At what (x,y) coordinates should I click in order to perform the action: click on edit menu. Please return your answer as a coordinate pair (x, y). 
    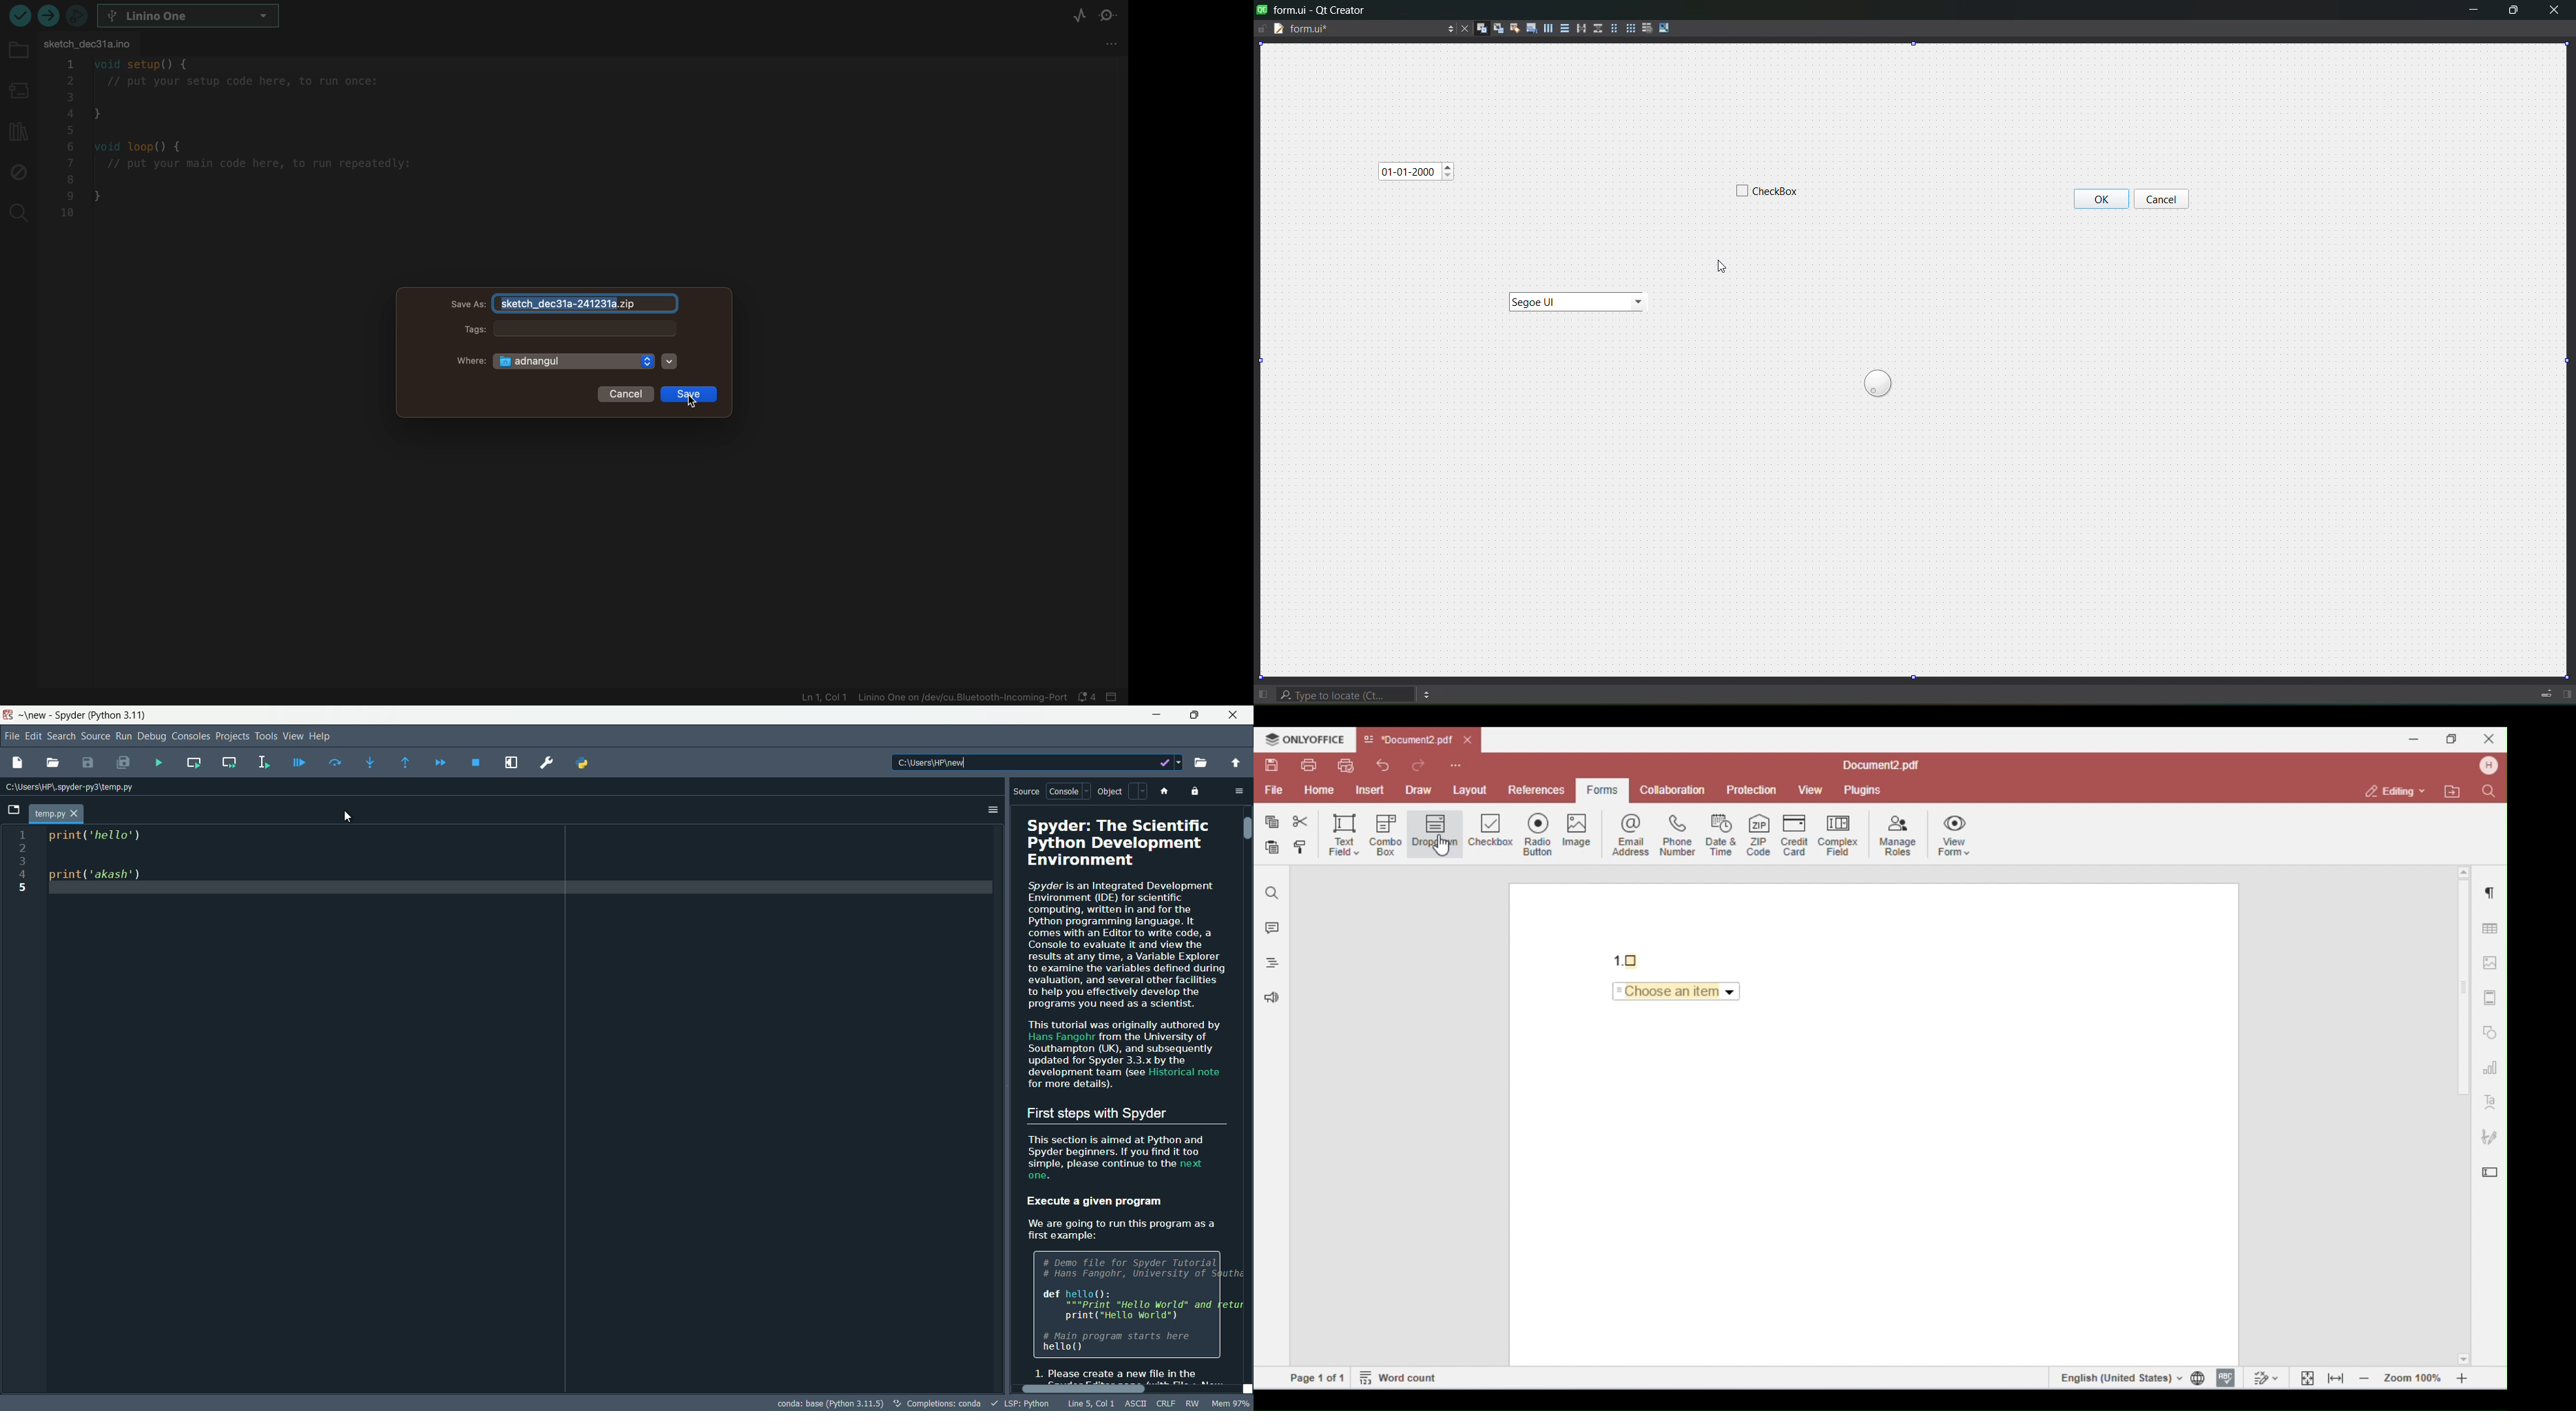
    Looking at the image, I should click on (33, 736).